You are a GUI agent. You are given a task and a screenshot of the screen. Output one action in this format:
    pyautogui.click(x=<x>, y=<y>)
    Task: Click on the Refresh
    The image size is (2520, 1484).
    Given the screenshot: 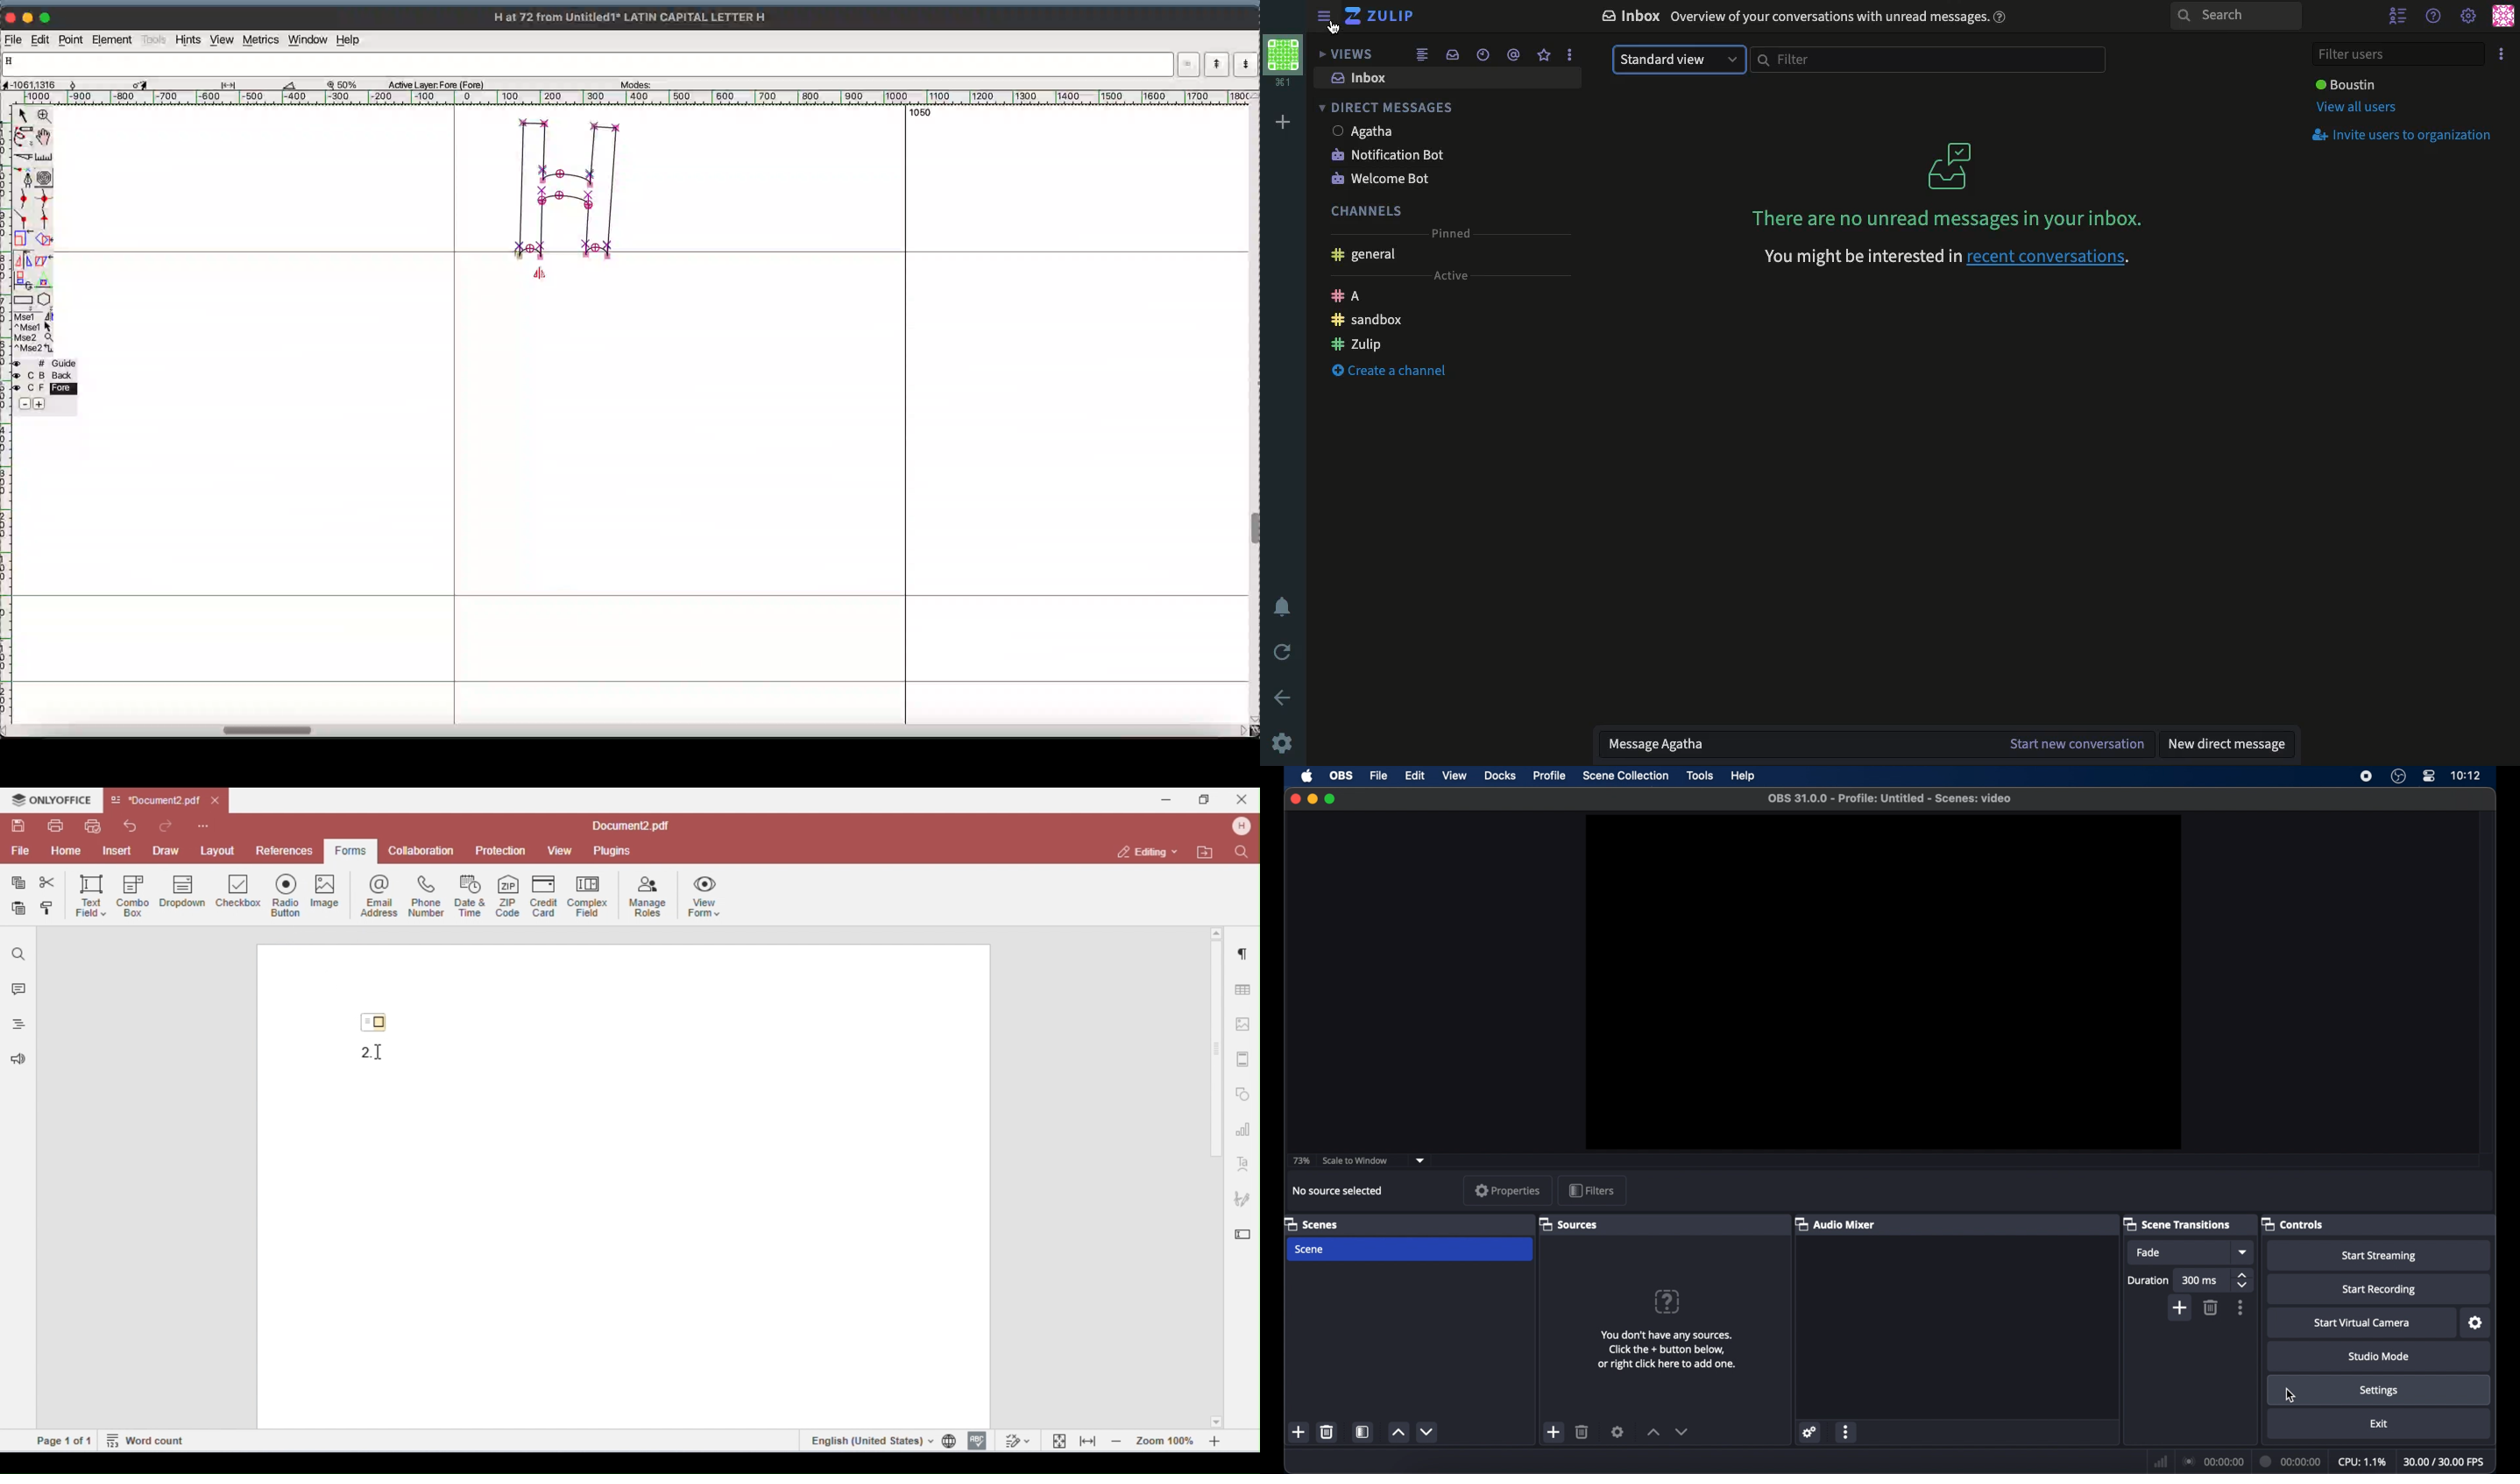 What is the action you would take?
    pyautogui.click(x=1280, y=654)
    